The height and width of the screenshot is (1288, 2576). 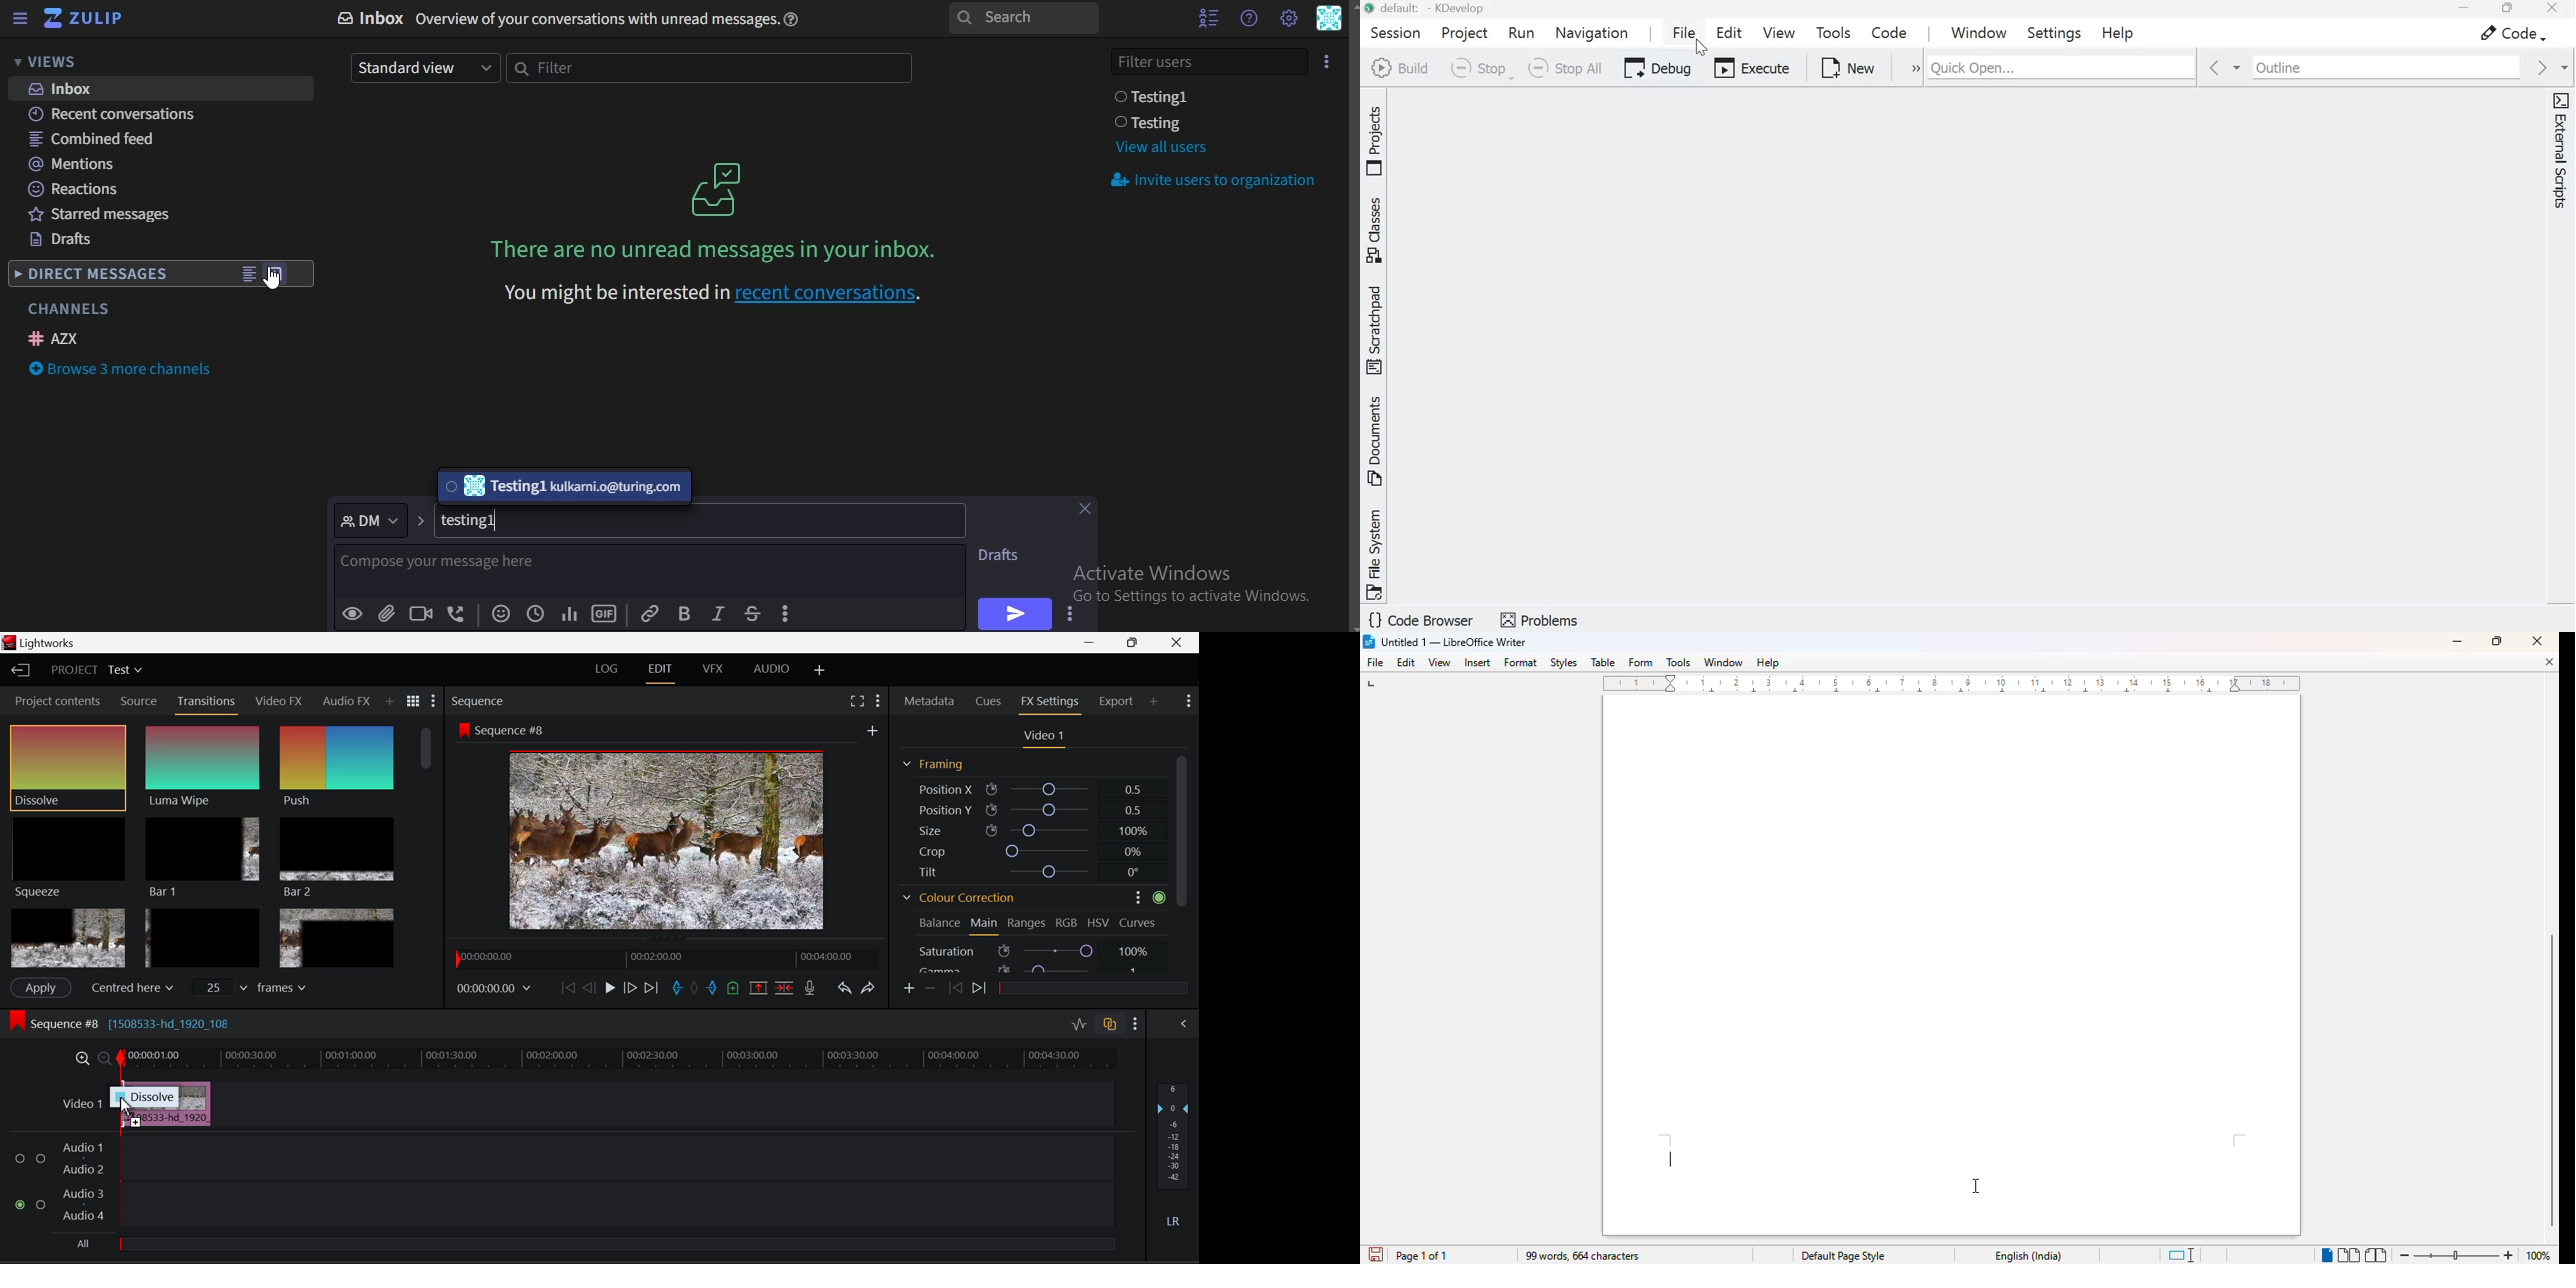 I want to click on Frame Time, so click(x=494, y=990).